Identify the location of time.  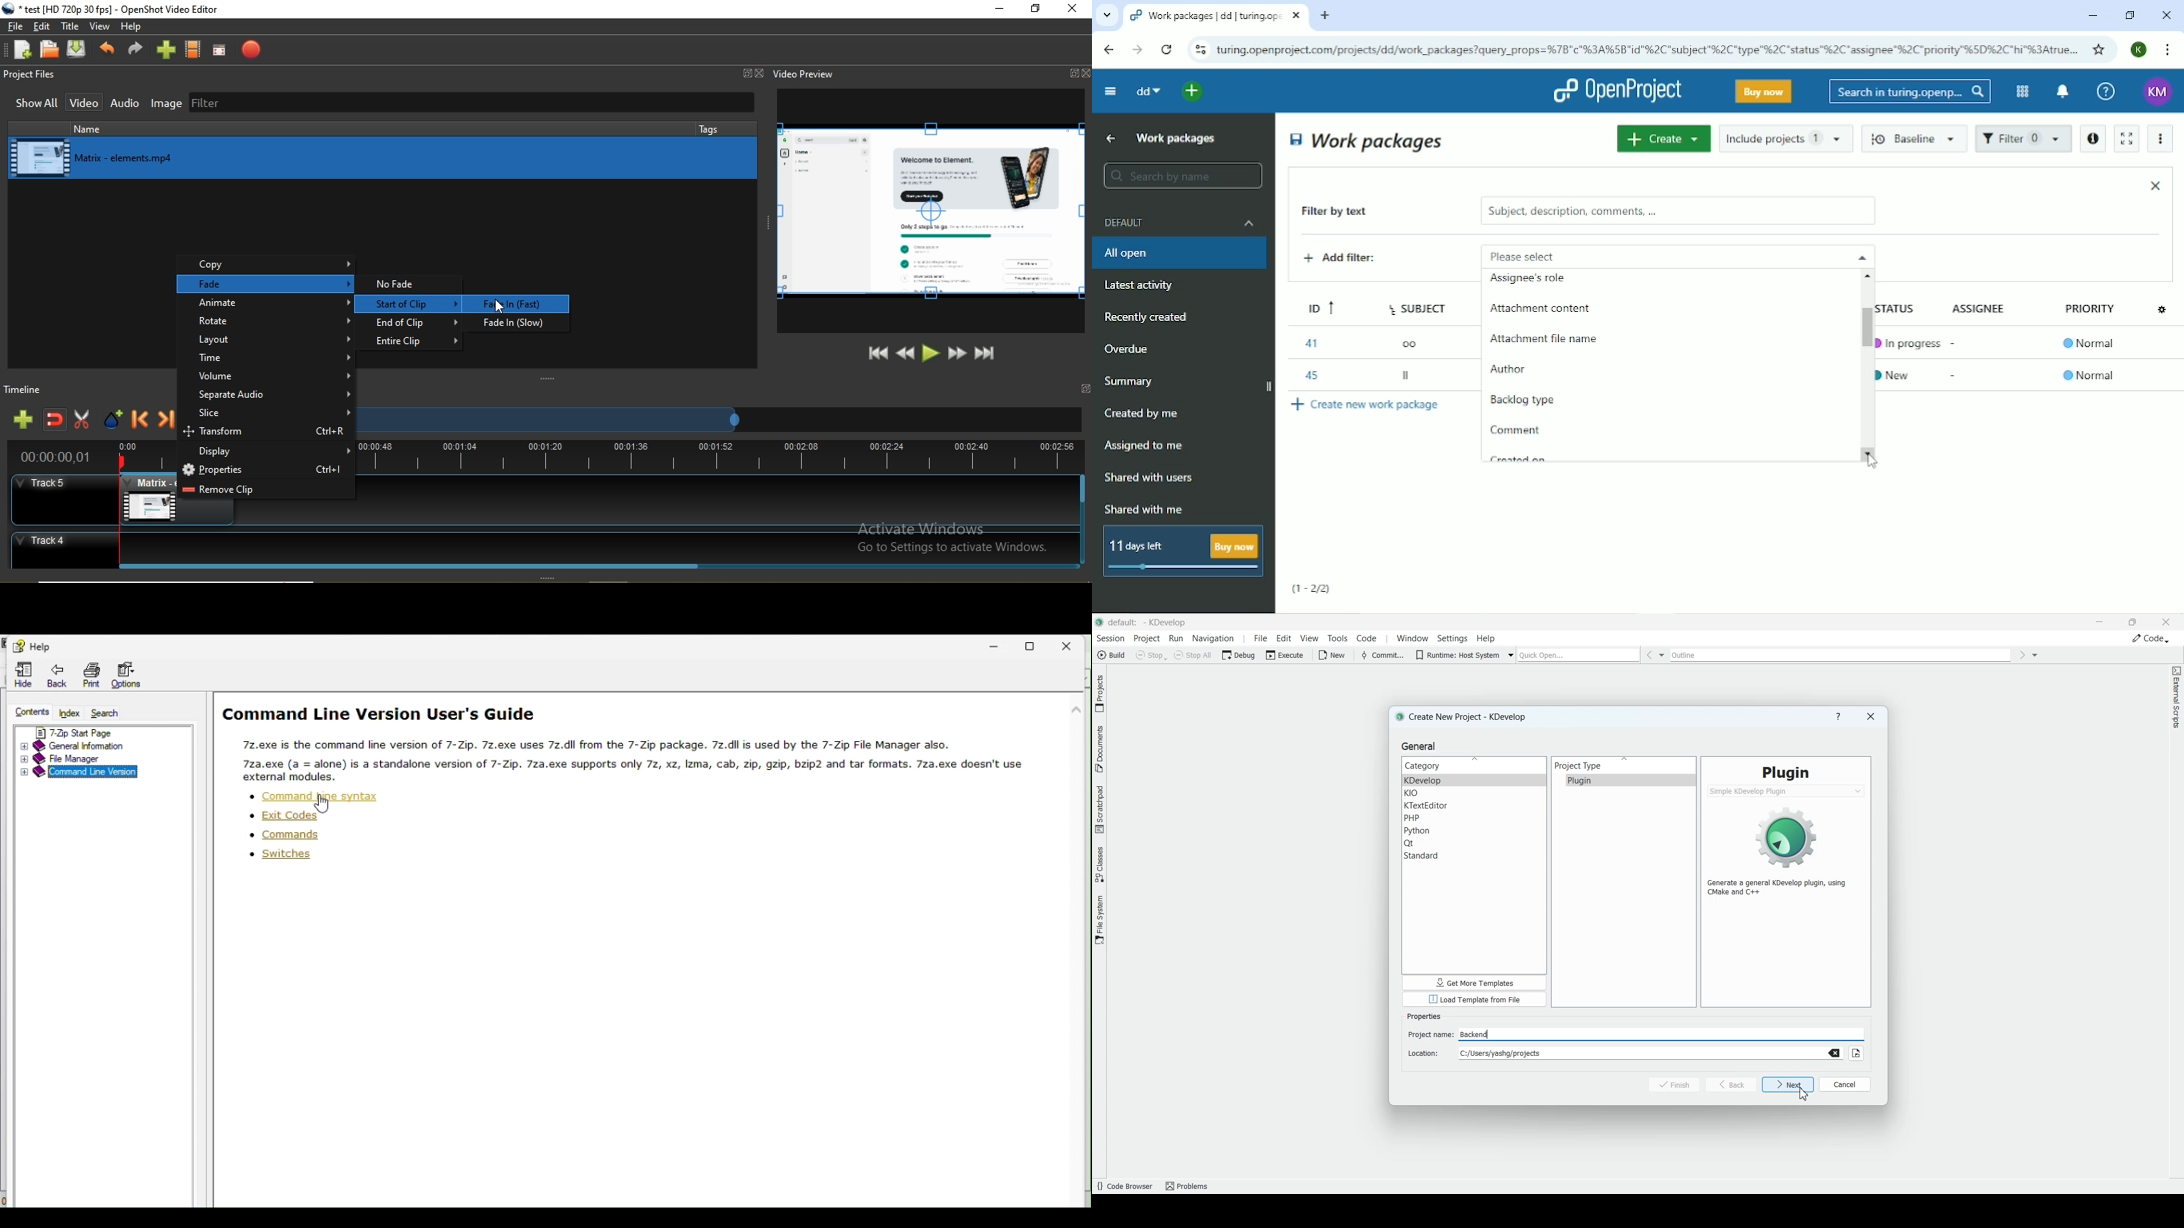
(58, 459).